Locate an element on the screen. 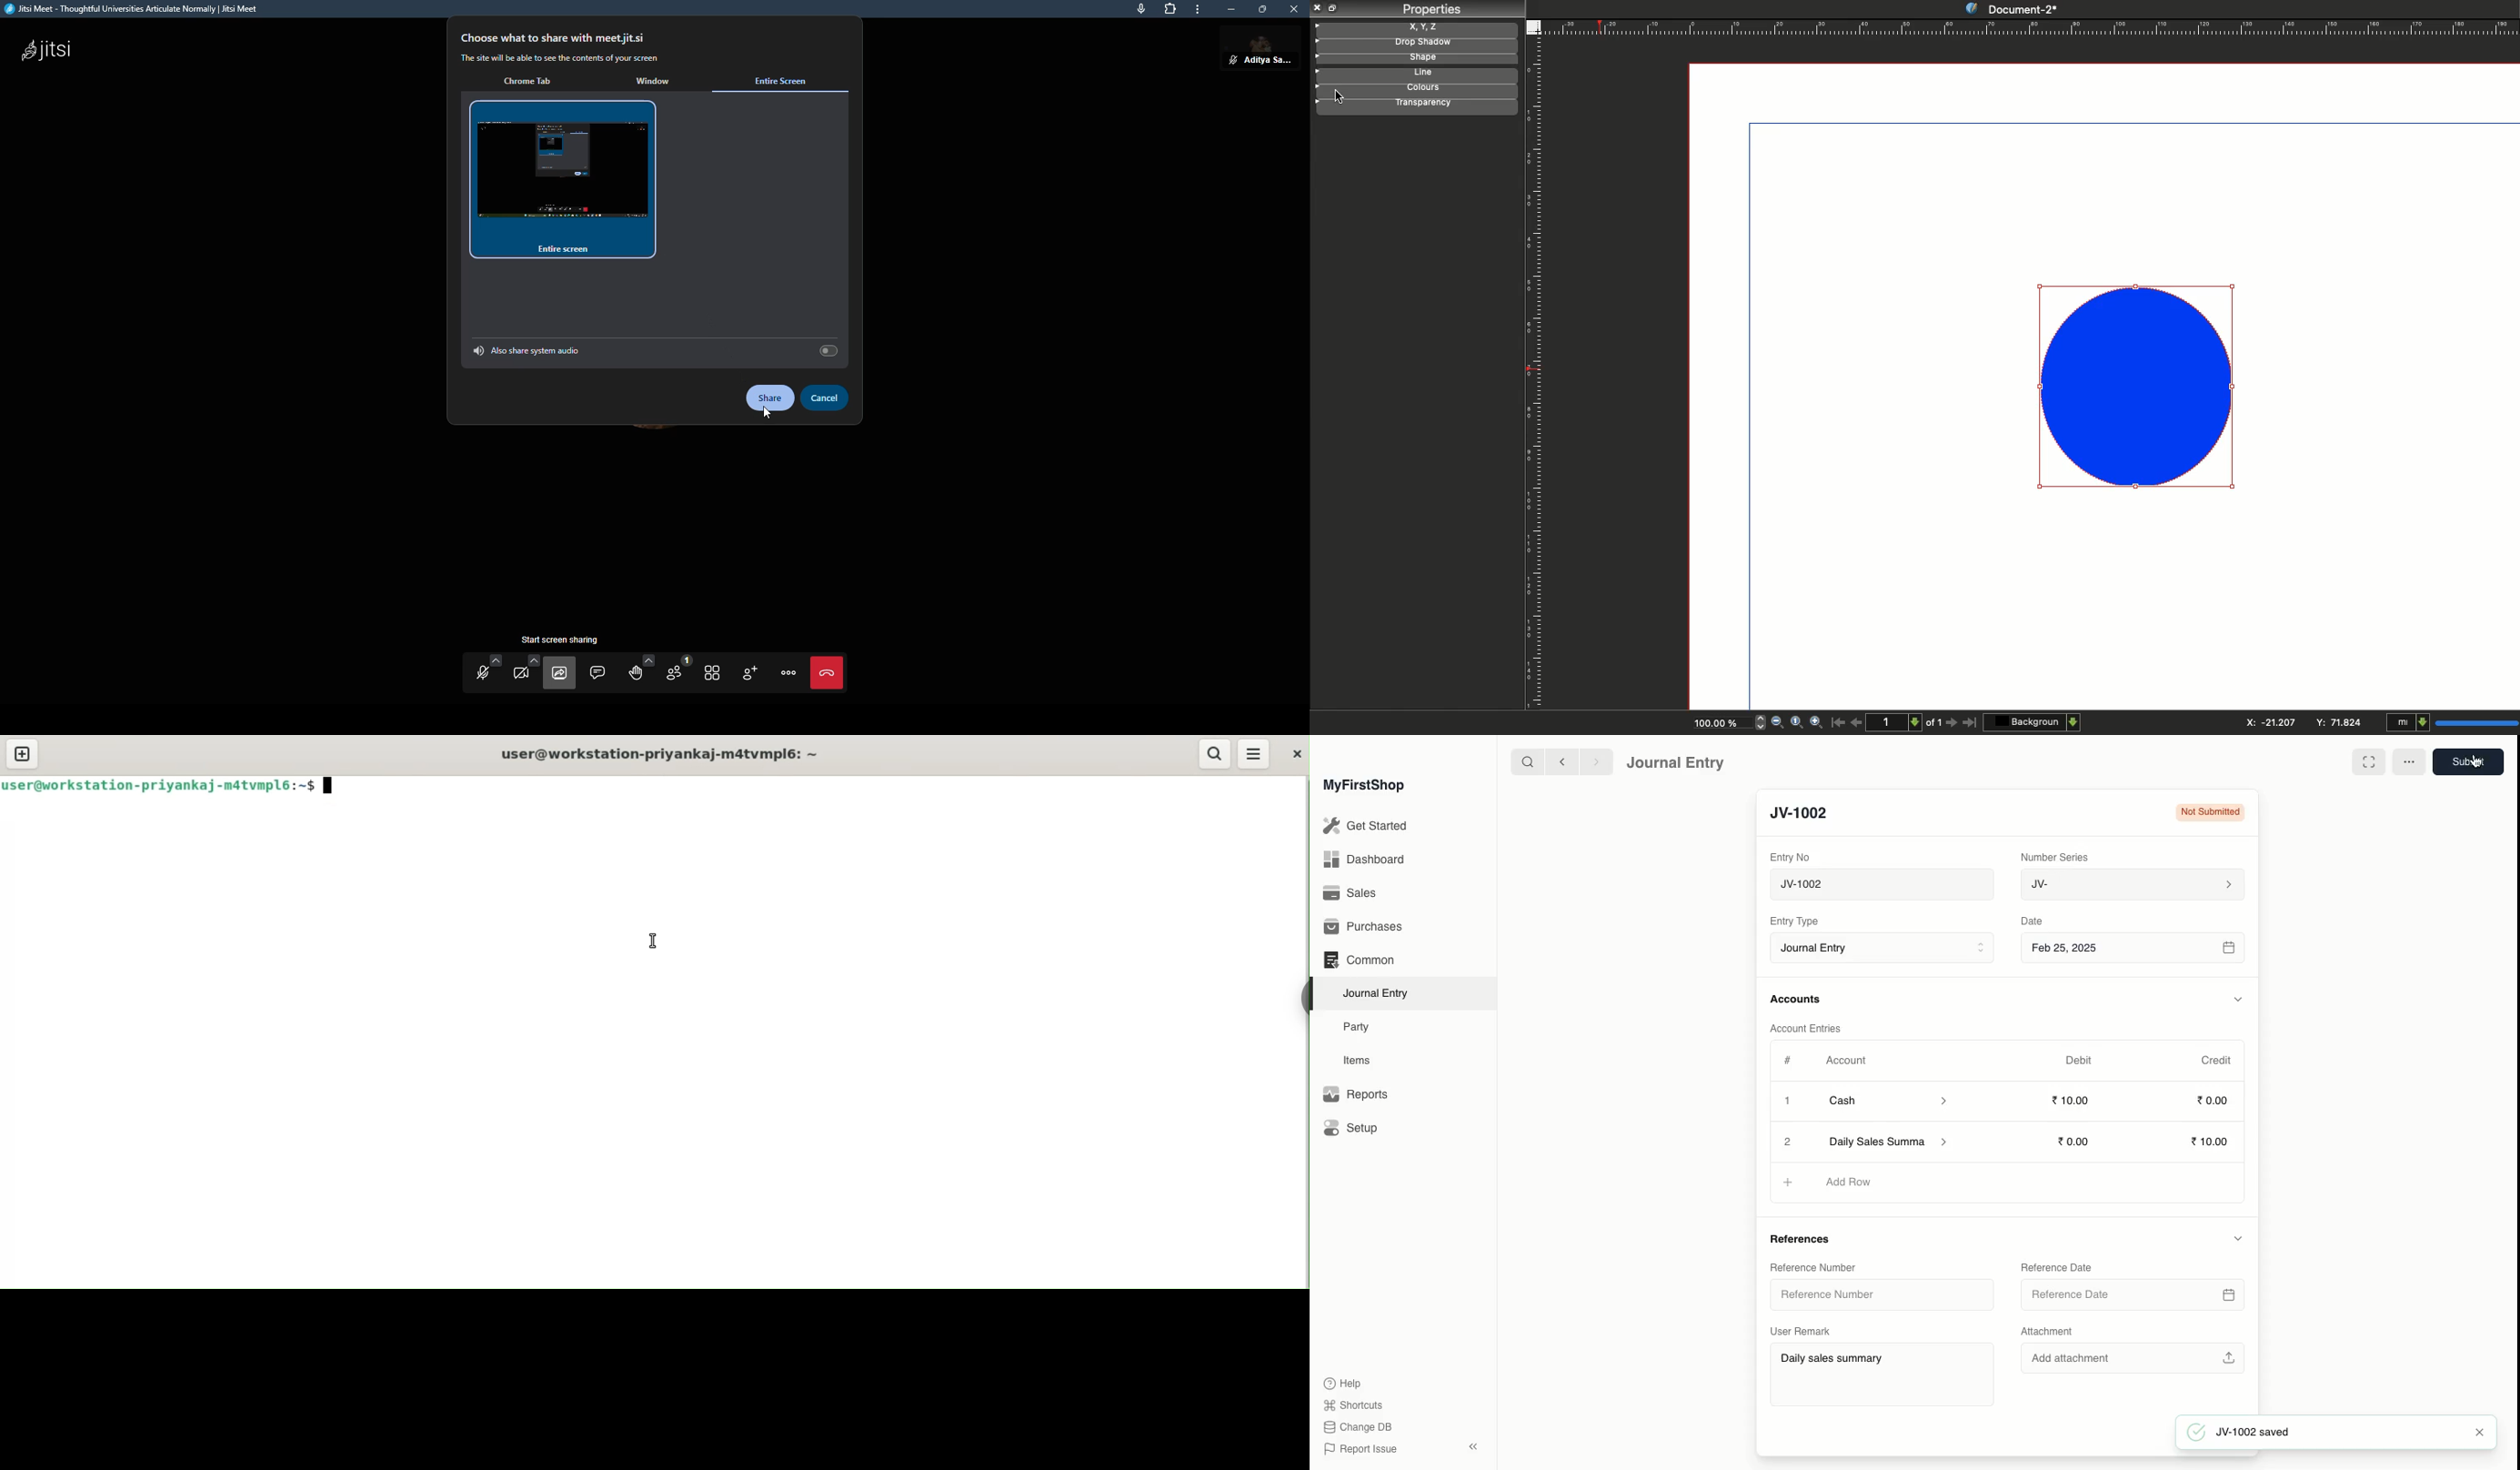  0.00 is located at coordinates (2214, 1103).